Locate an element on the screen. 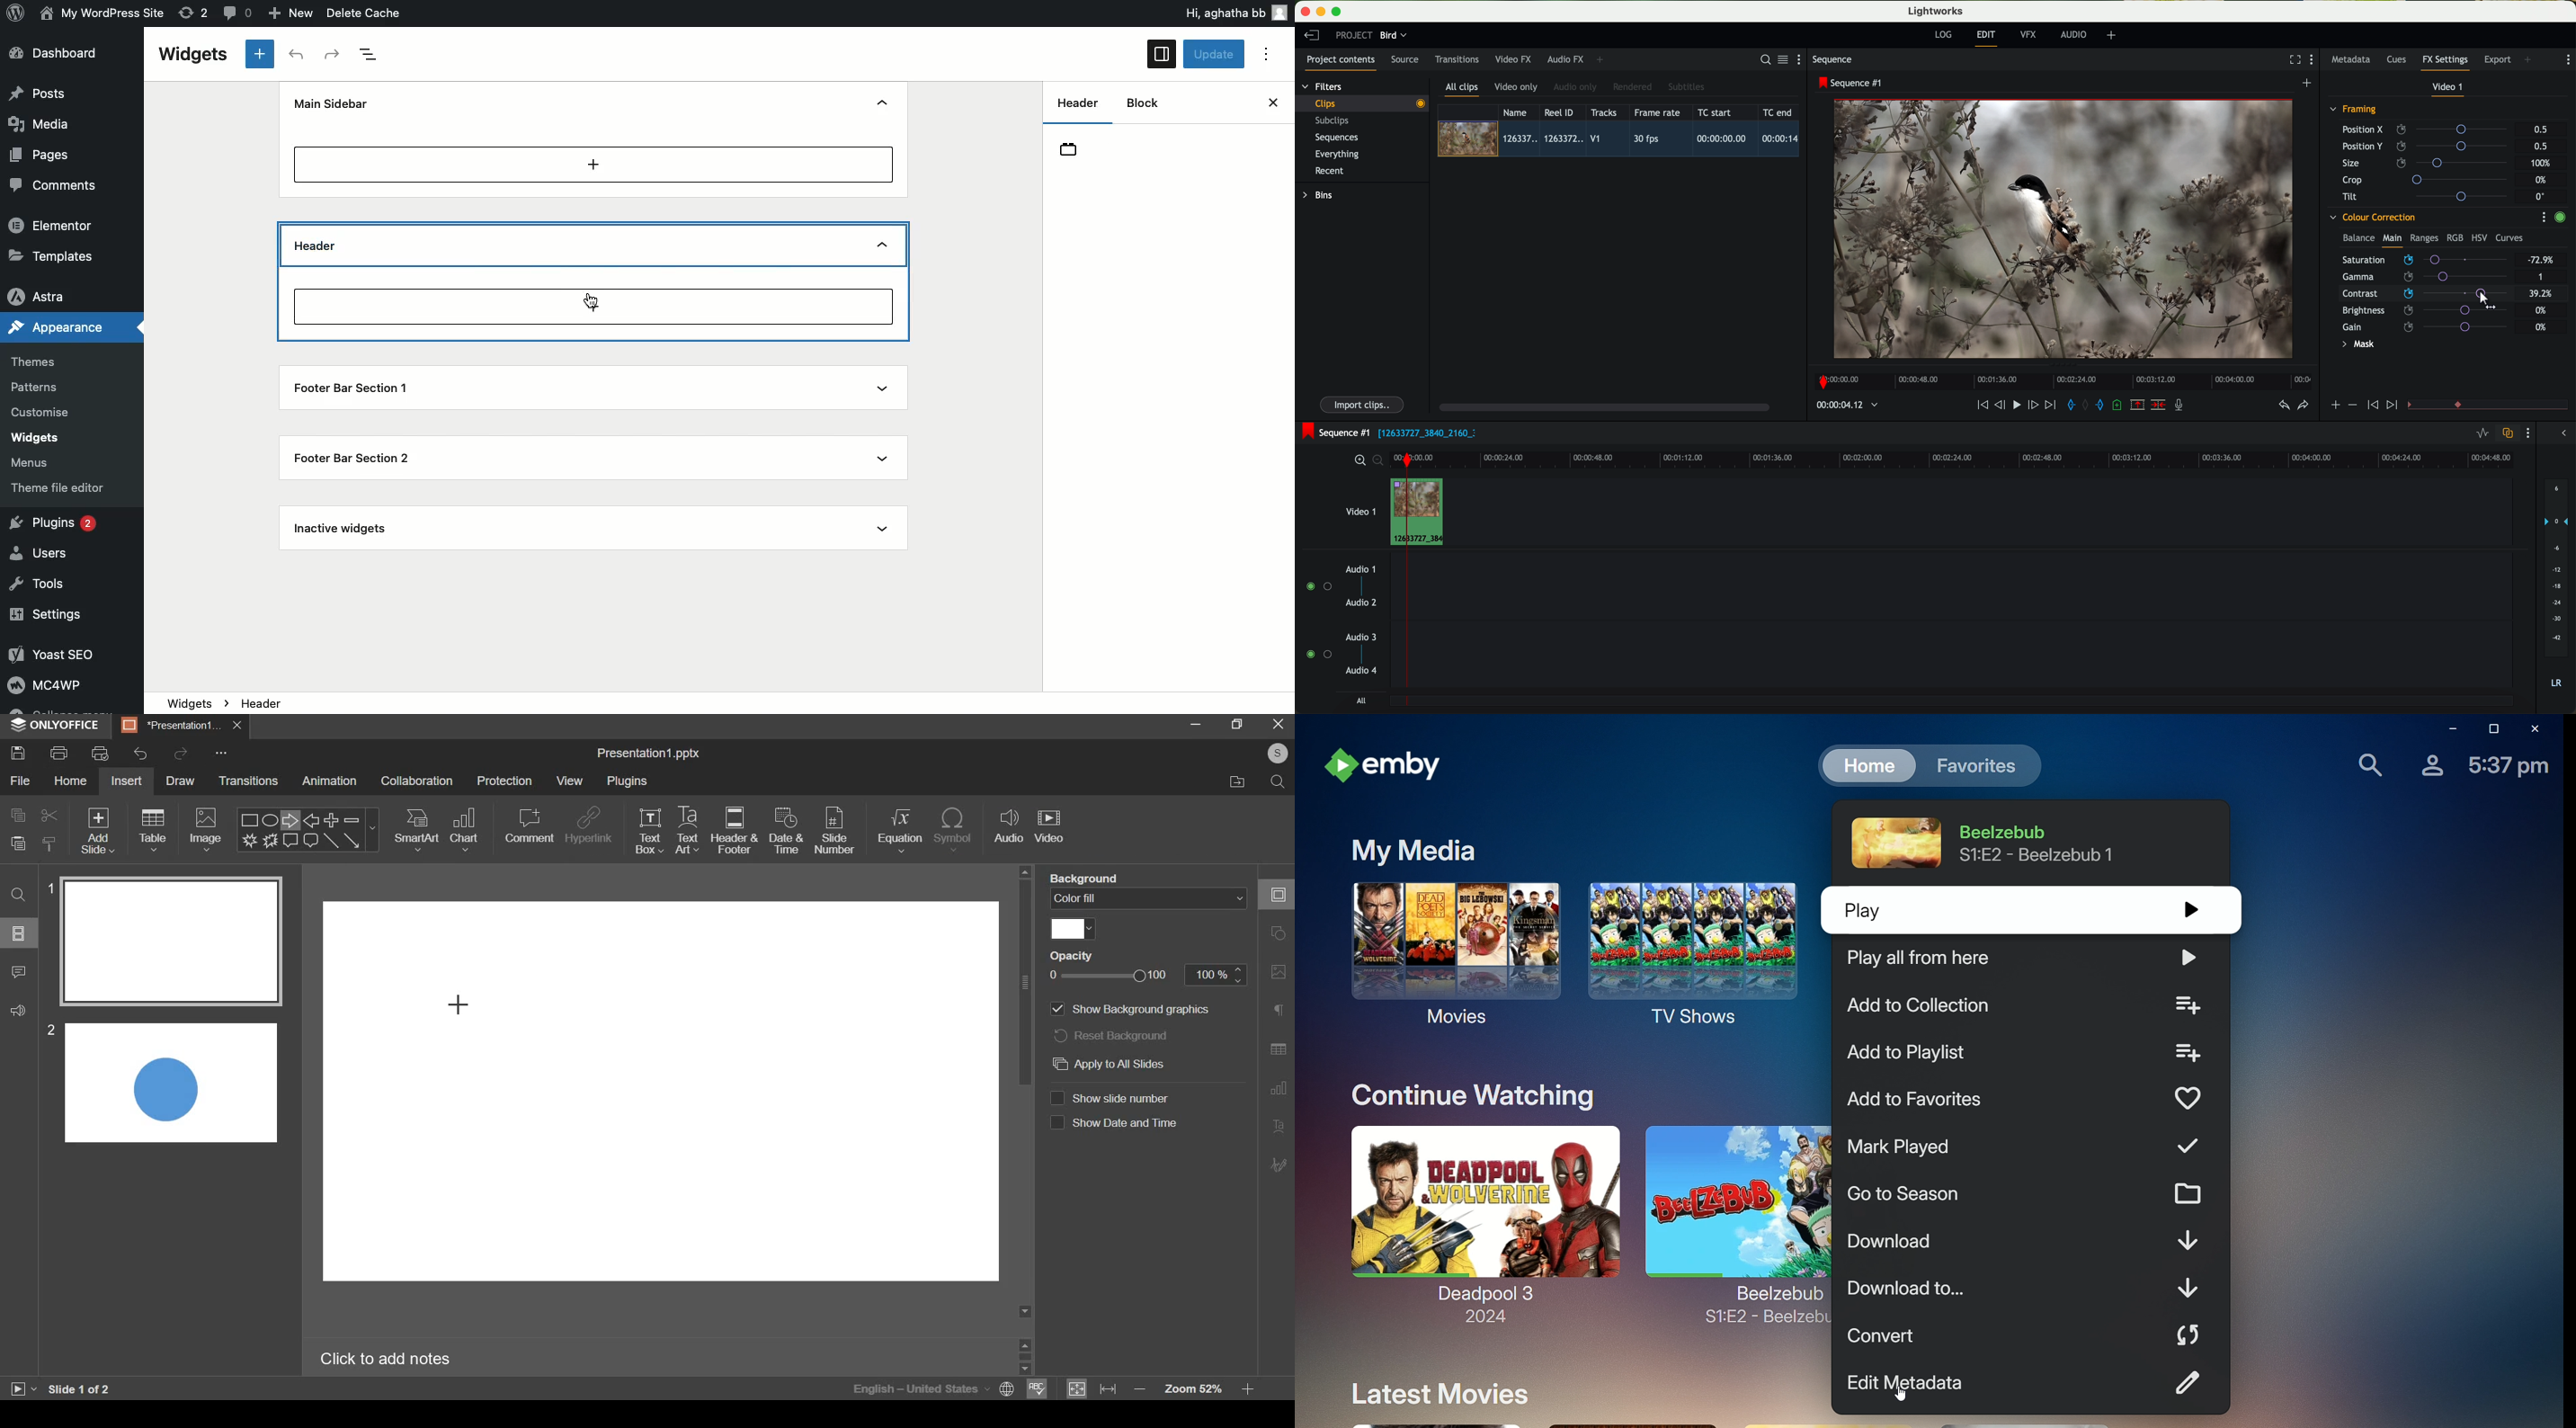 Image resolution: width=2576 pixels, height=1428 pixels. Plugins is located at coordinates (57, 524).